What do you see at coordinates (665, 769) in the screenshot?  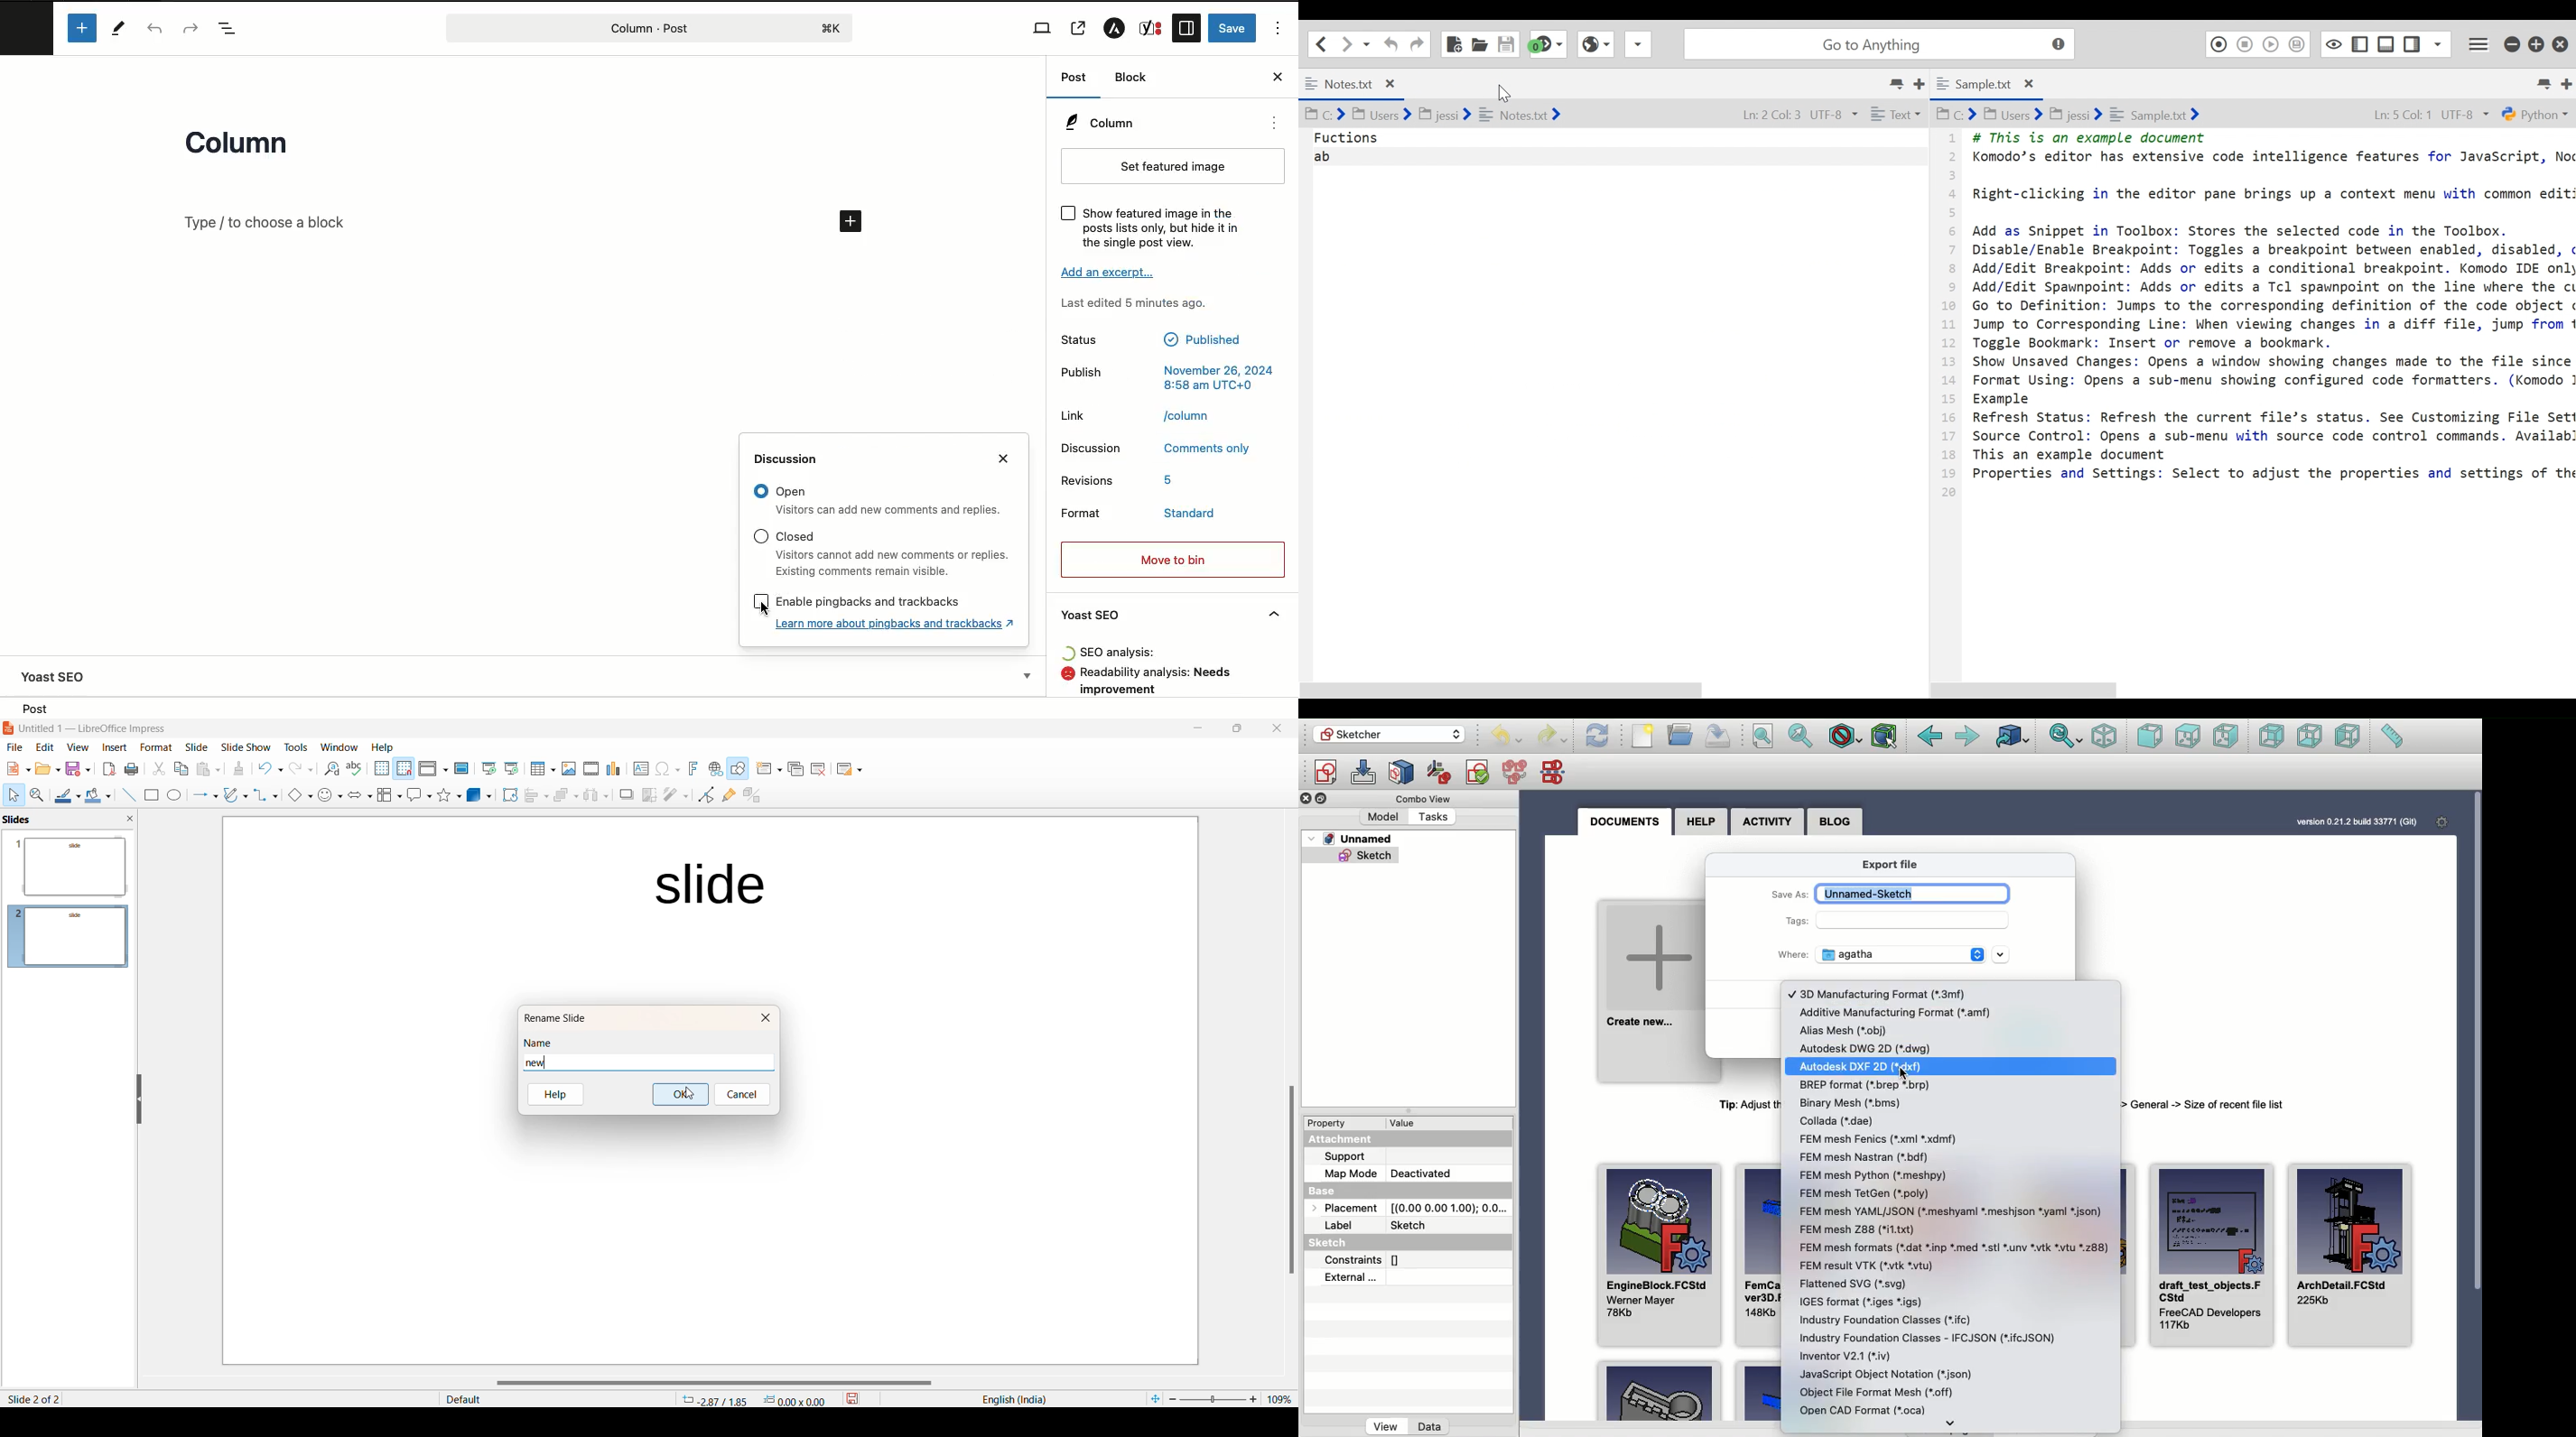 I see `INSERT Special characters` at bounding box center [665, 769].